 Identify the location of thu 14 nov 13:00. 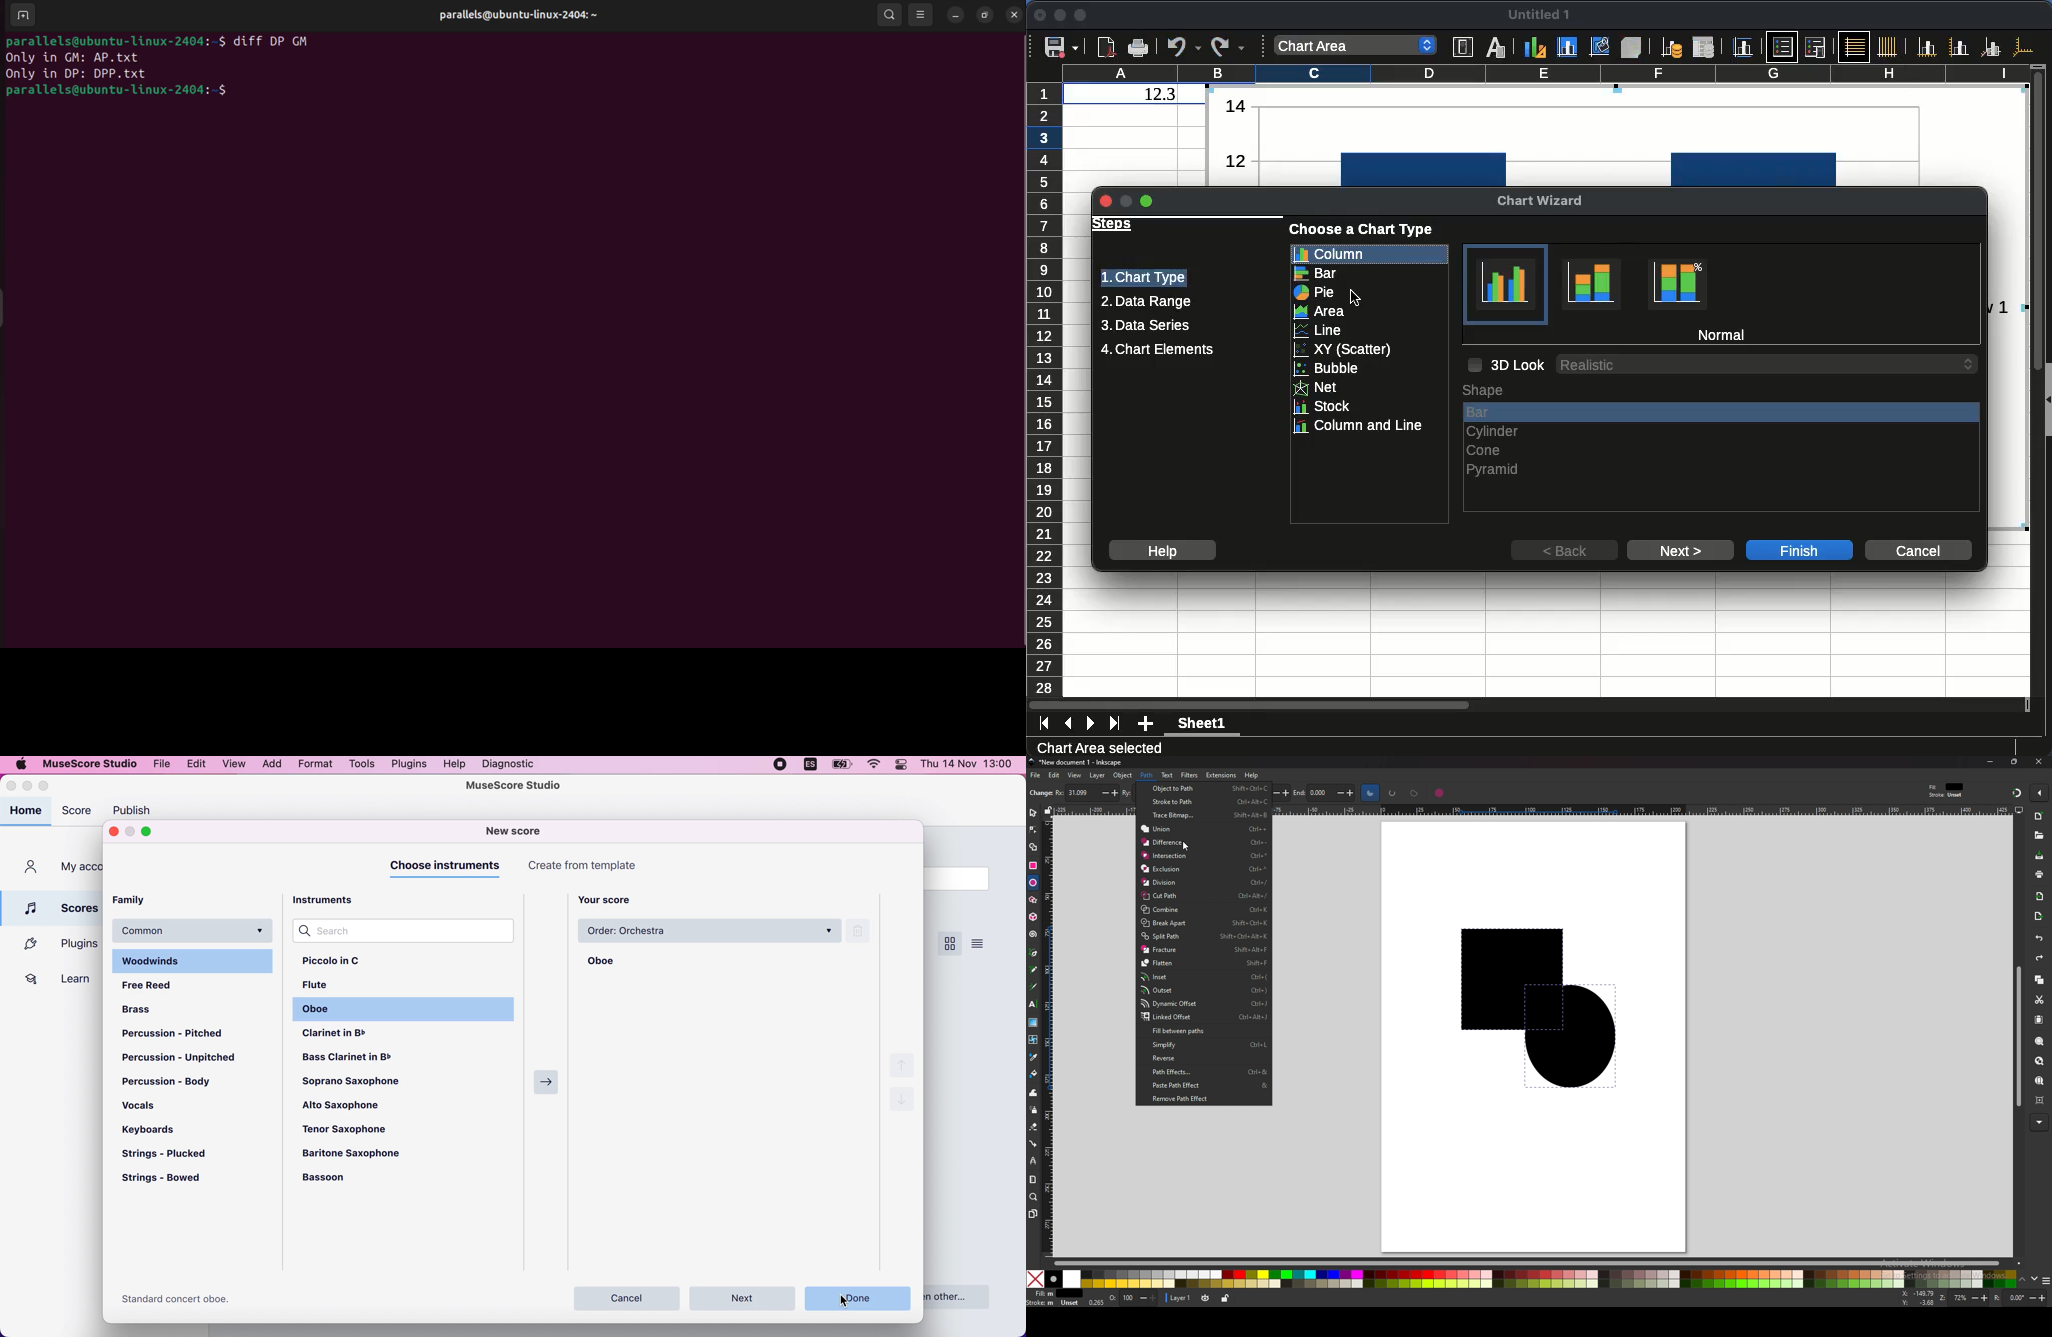
(967, 765).